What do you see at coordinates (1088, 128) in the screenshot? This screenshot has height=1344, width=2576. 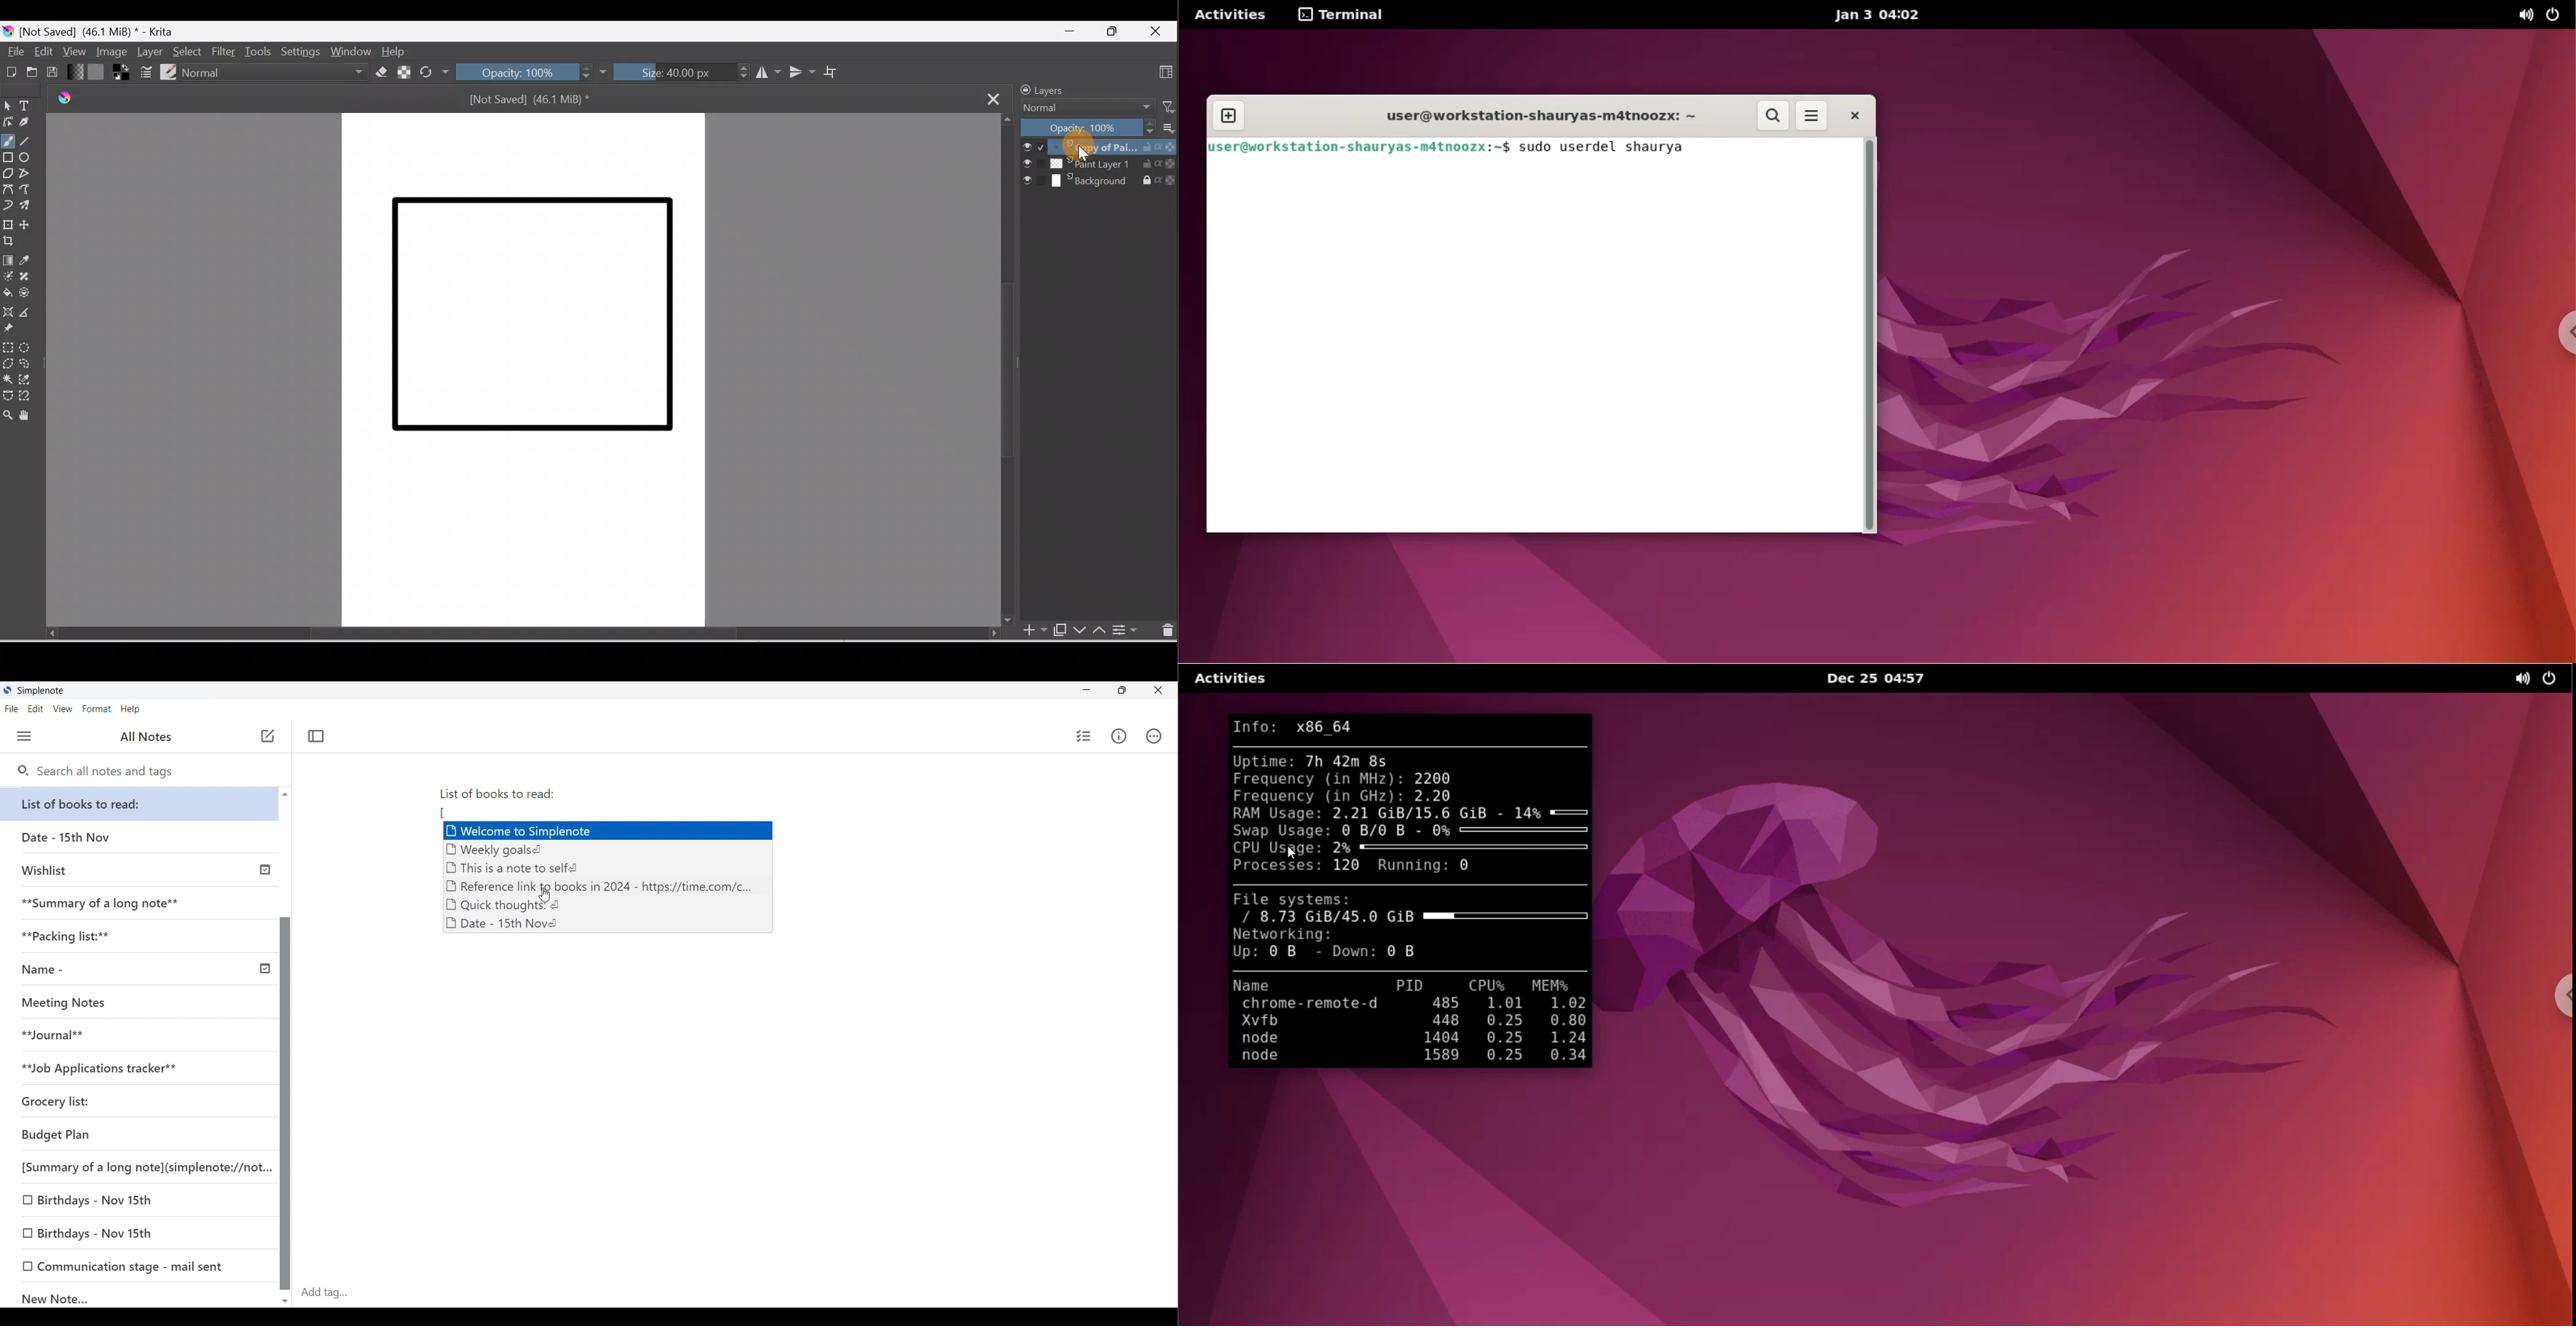 I see `Opacity: 100%` at bounding box center [1088, 128].